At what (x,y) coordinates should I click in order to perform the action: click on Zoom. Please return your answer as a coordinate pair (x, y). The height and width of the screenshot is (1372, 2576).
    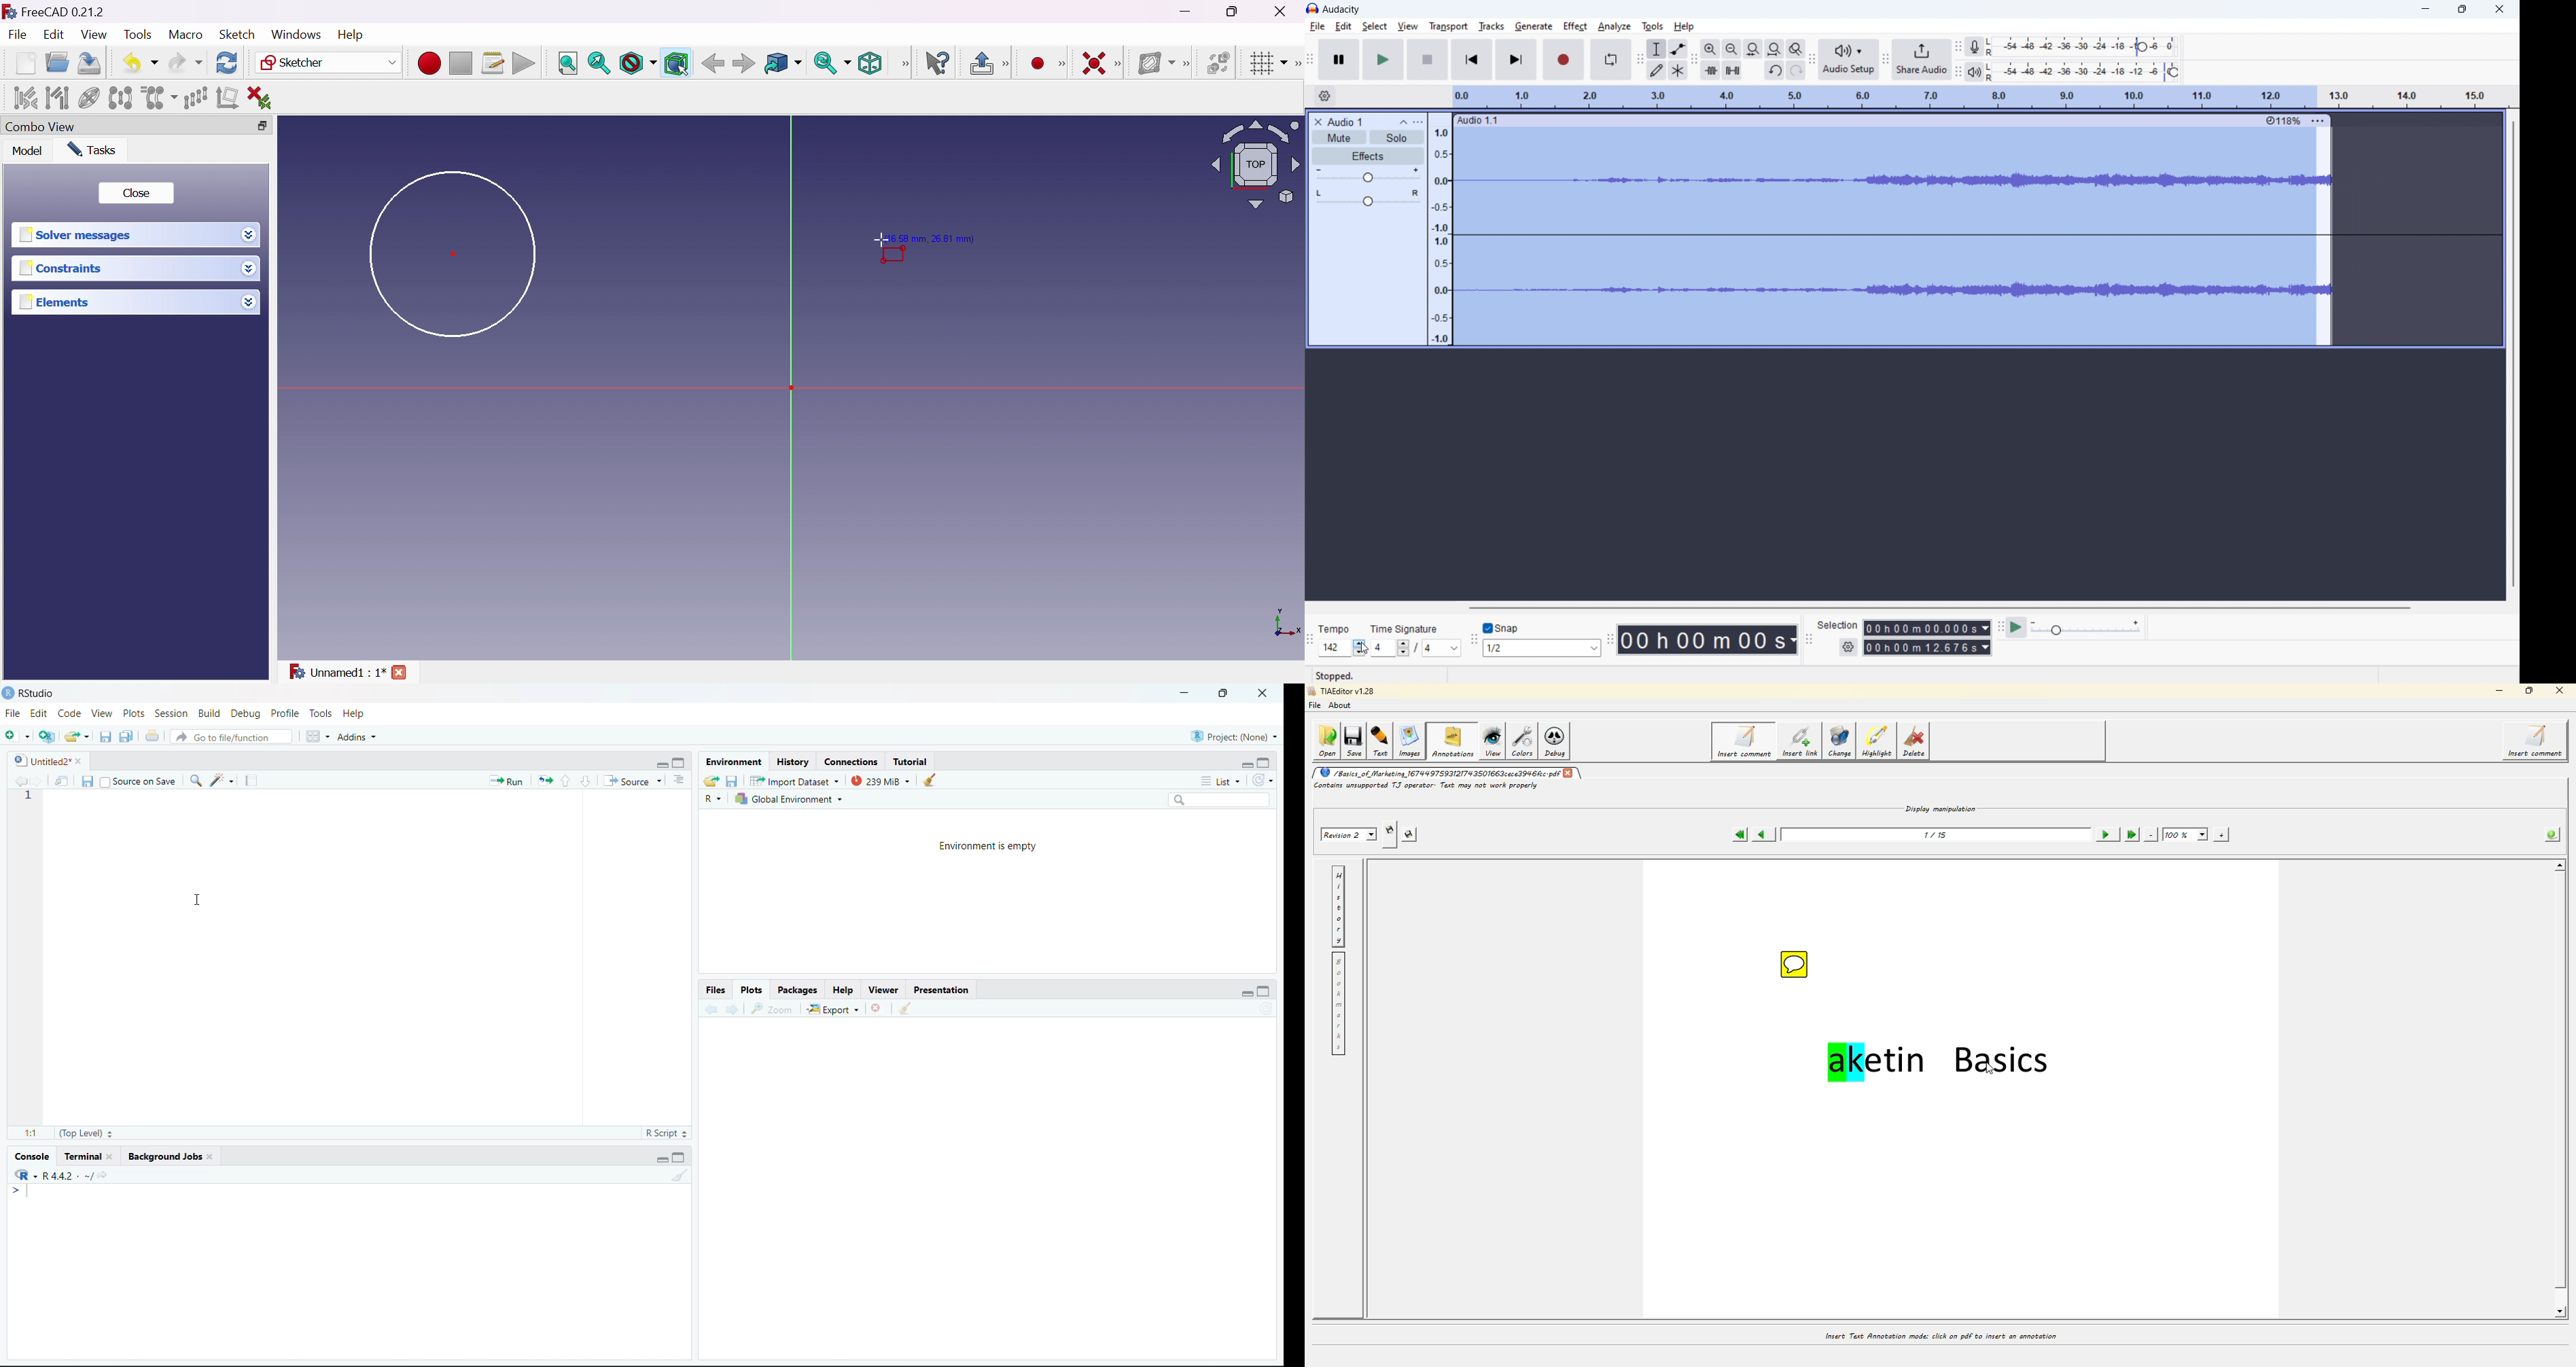
    Looking at the image, I should click on (777, 1009).